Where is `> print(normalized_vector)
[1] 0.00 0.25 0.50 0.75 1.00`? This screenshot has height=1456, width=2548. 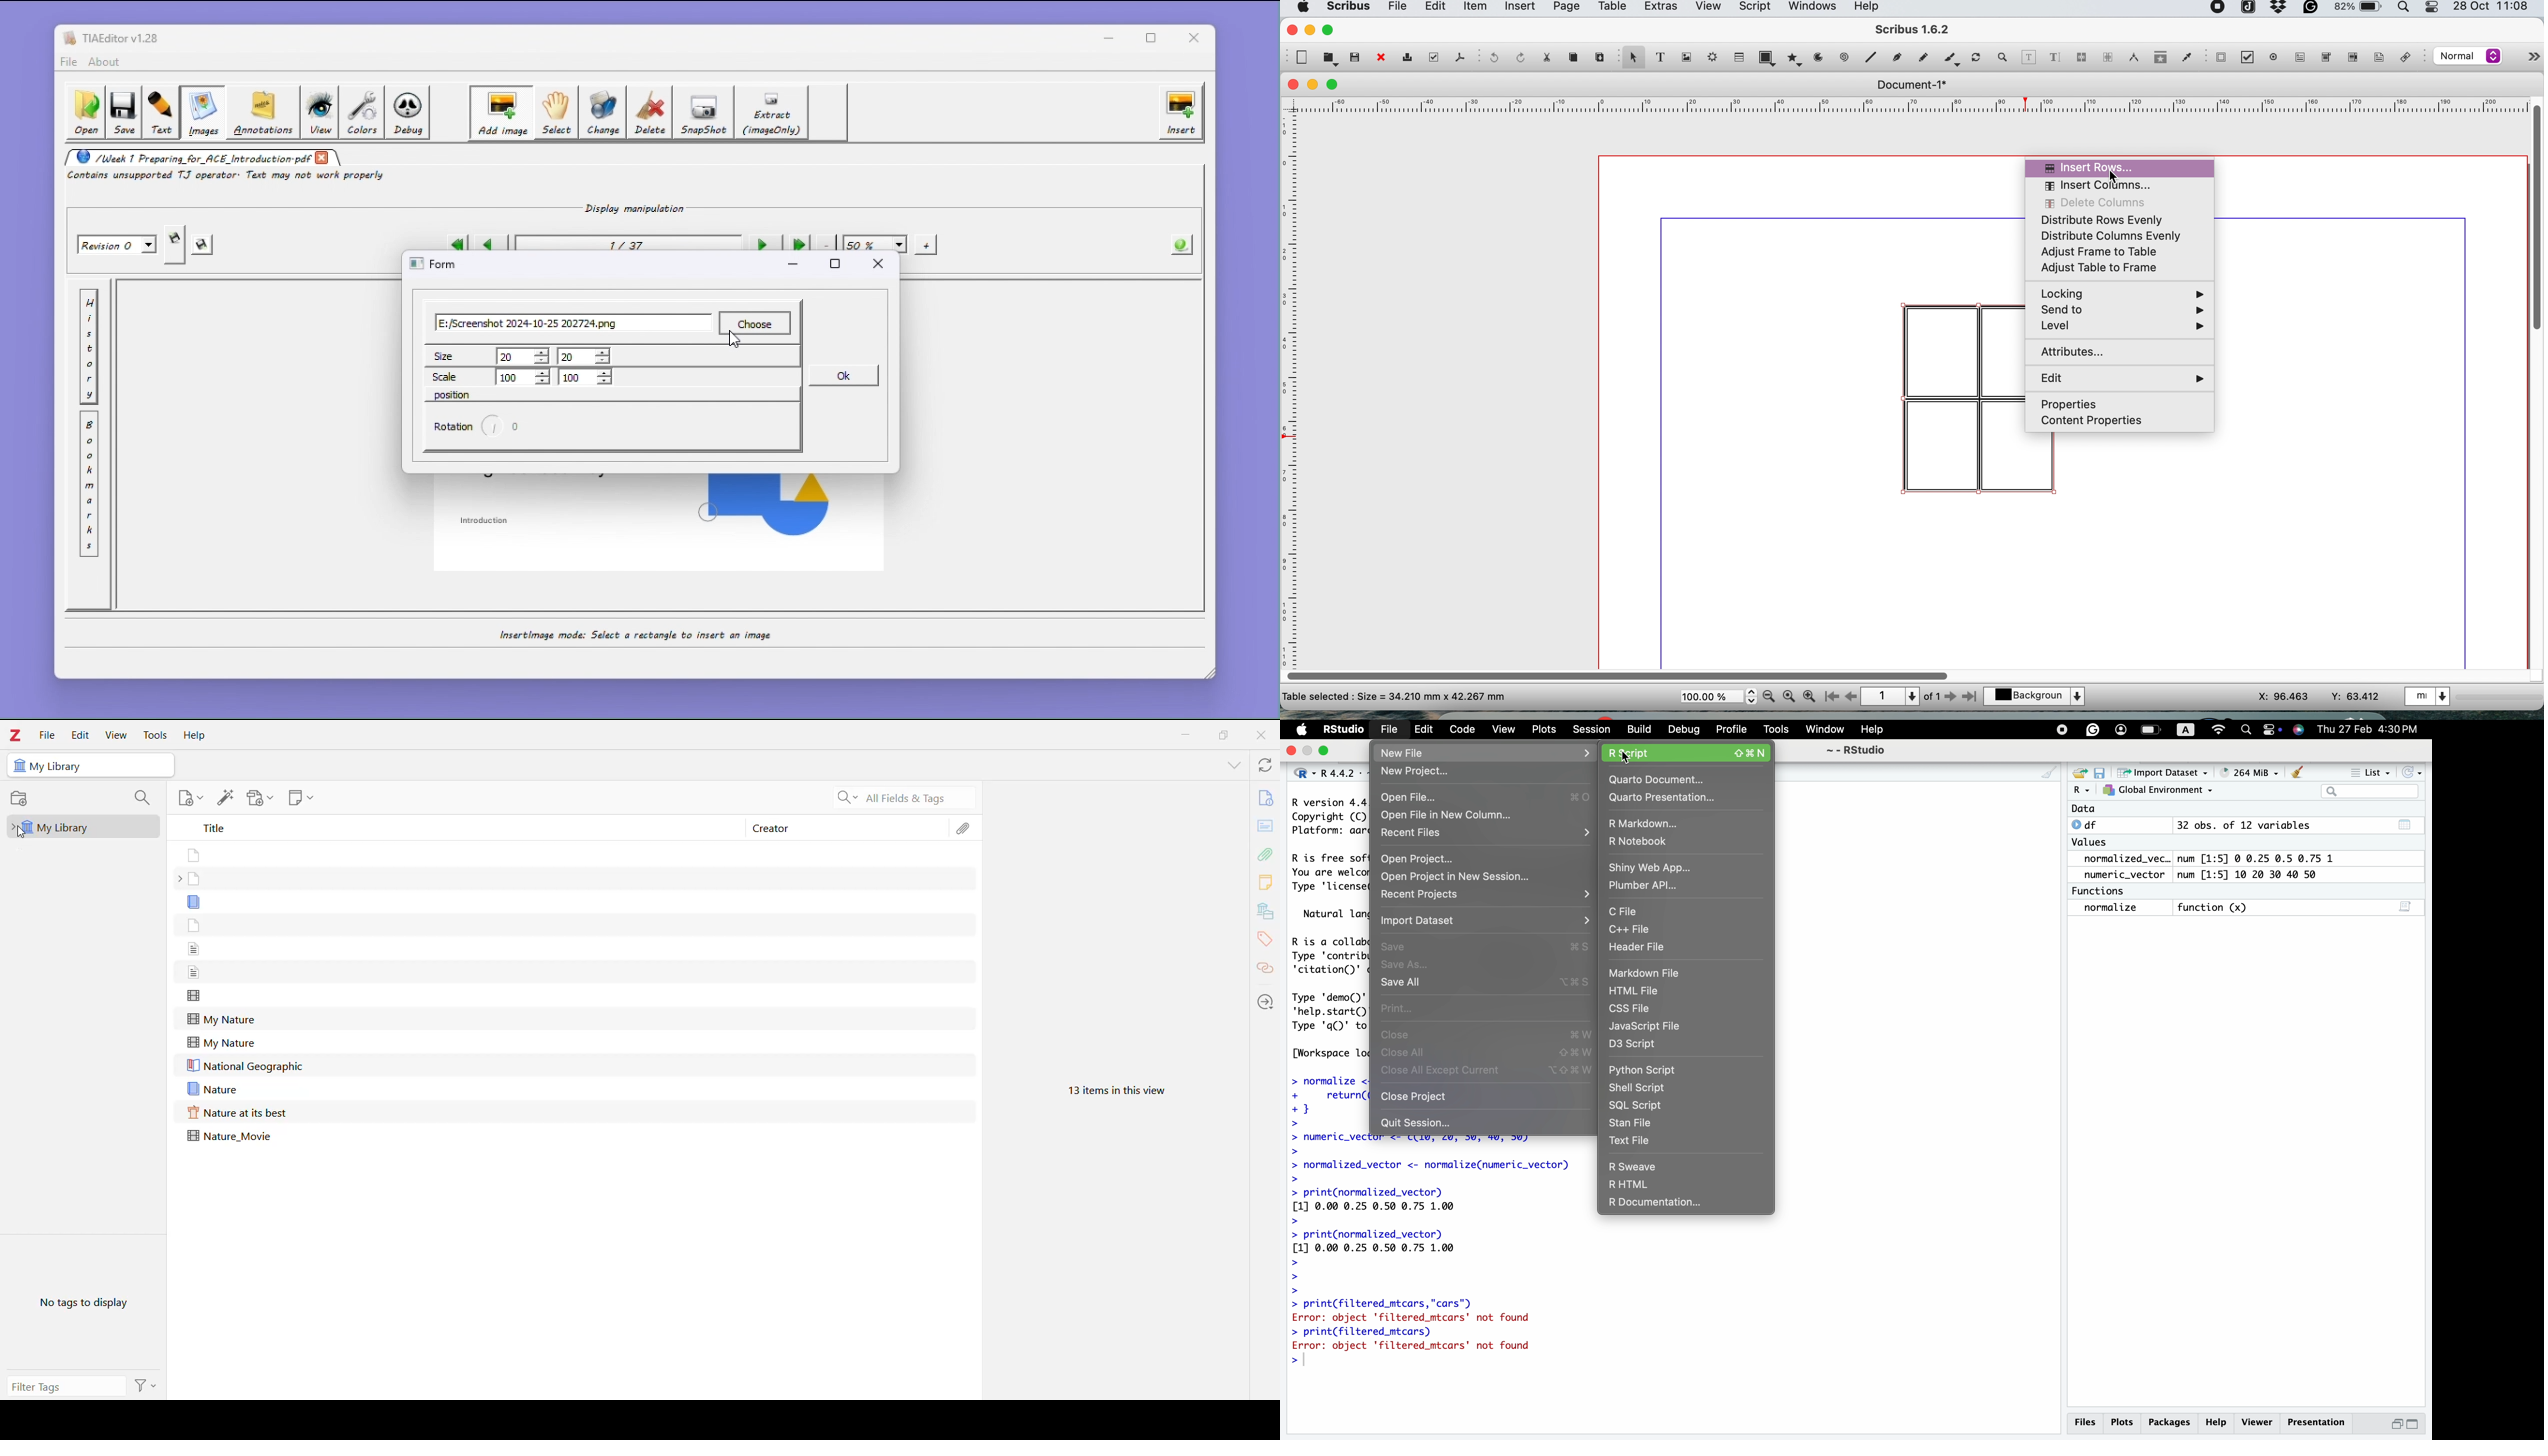 > print(normalized_vector)
[1] 0.00 0.25 0.50 0.75 1.00 is located at coordinates (1383, 1262).